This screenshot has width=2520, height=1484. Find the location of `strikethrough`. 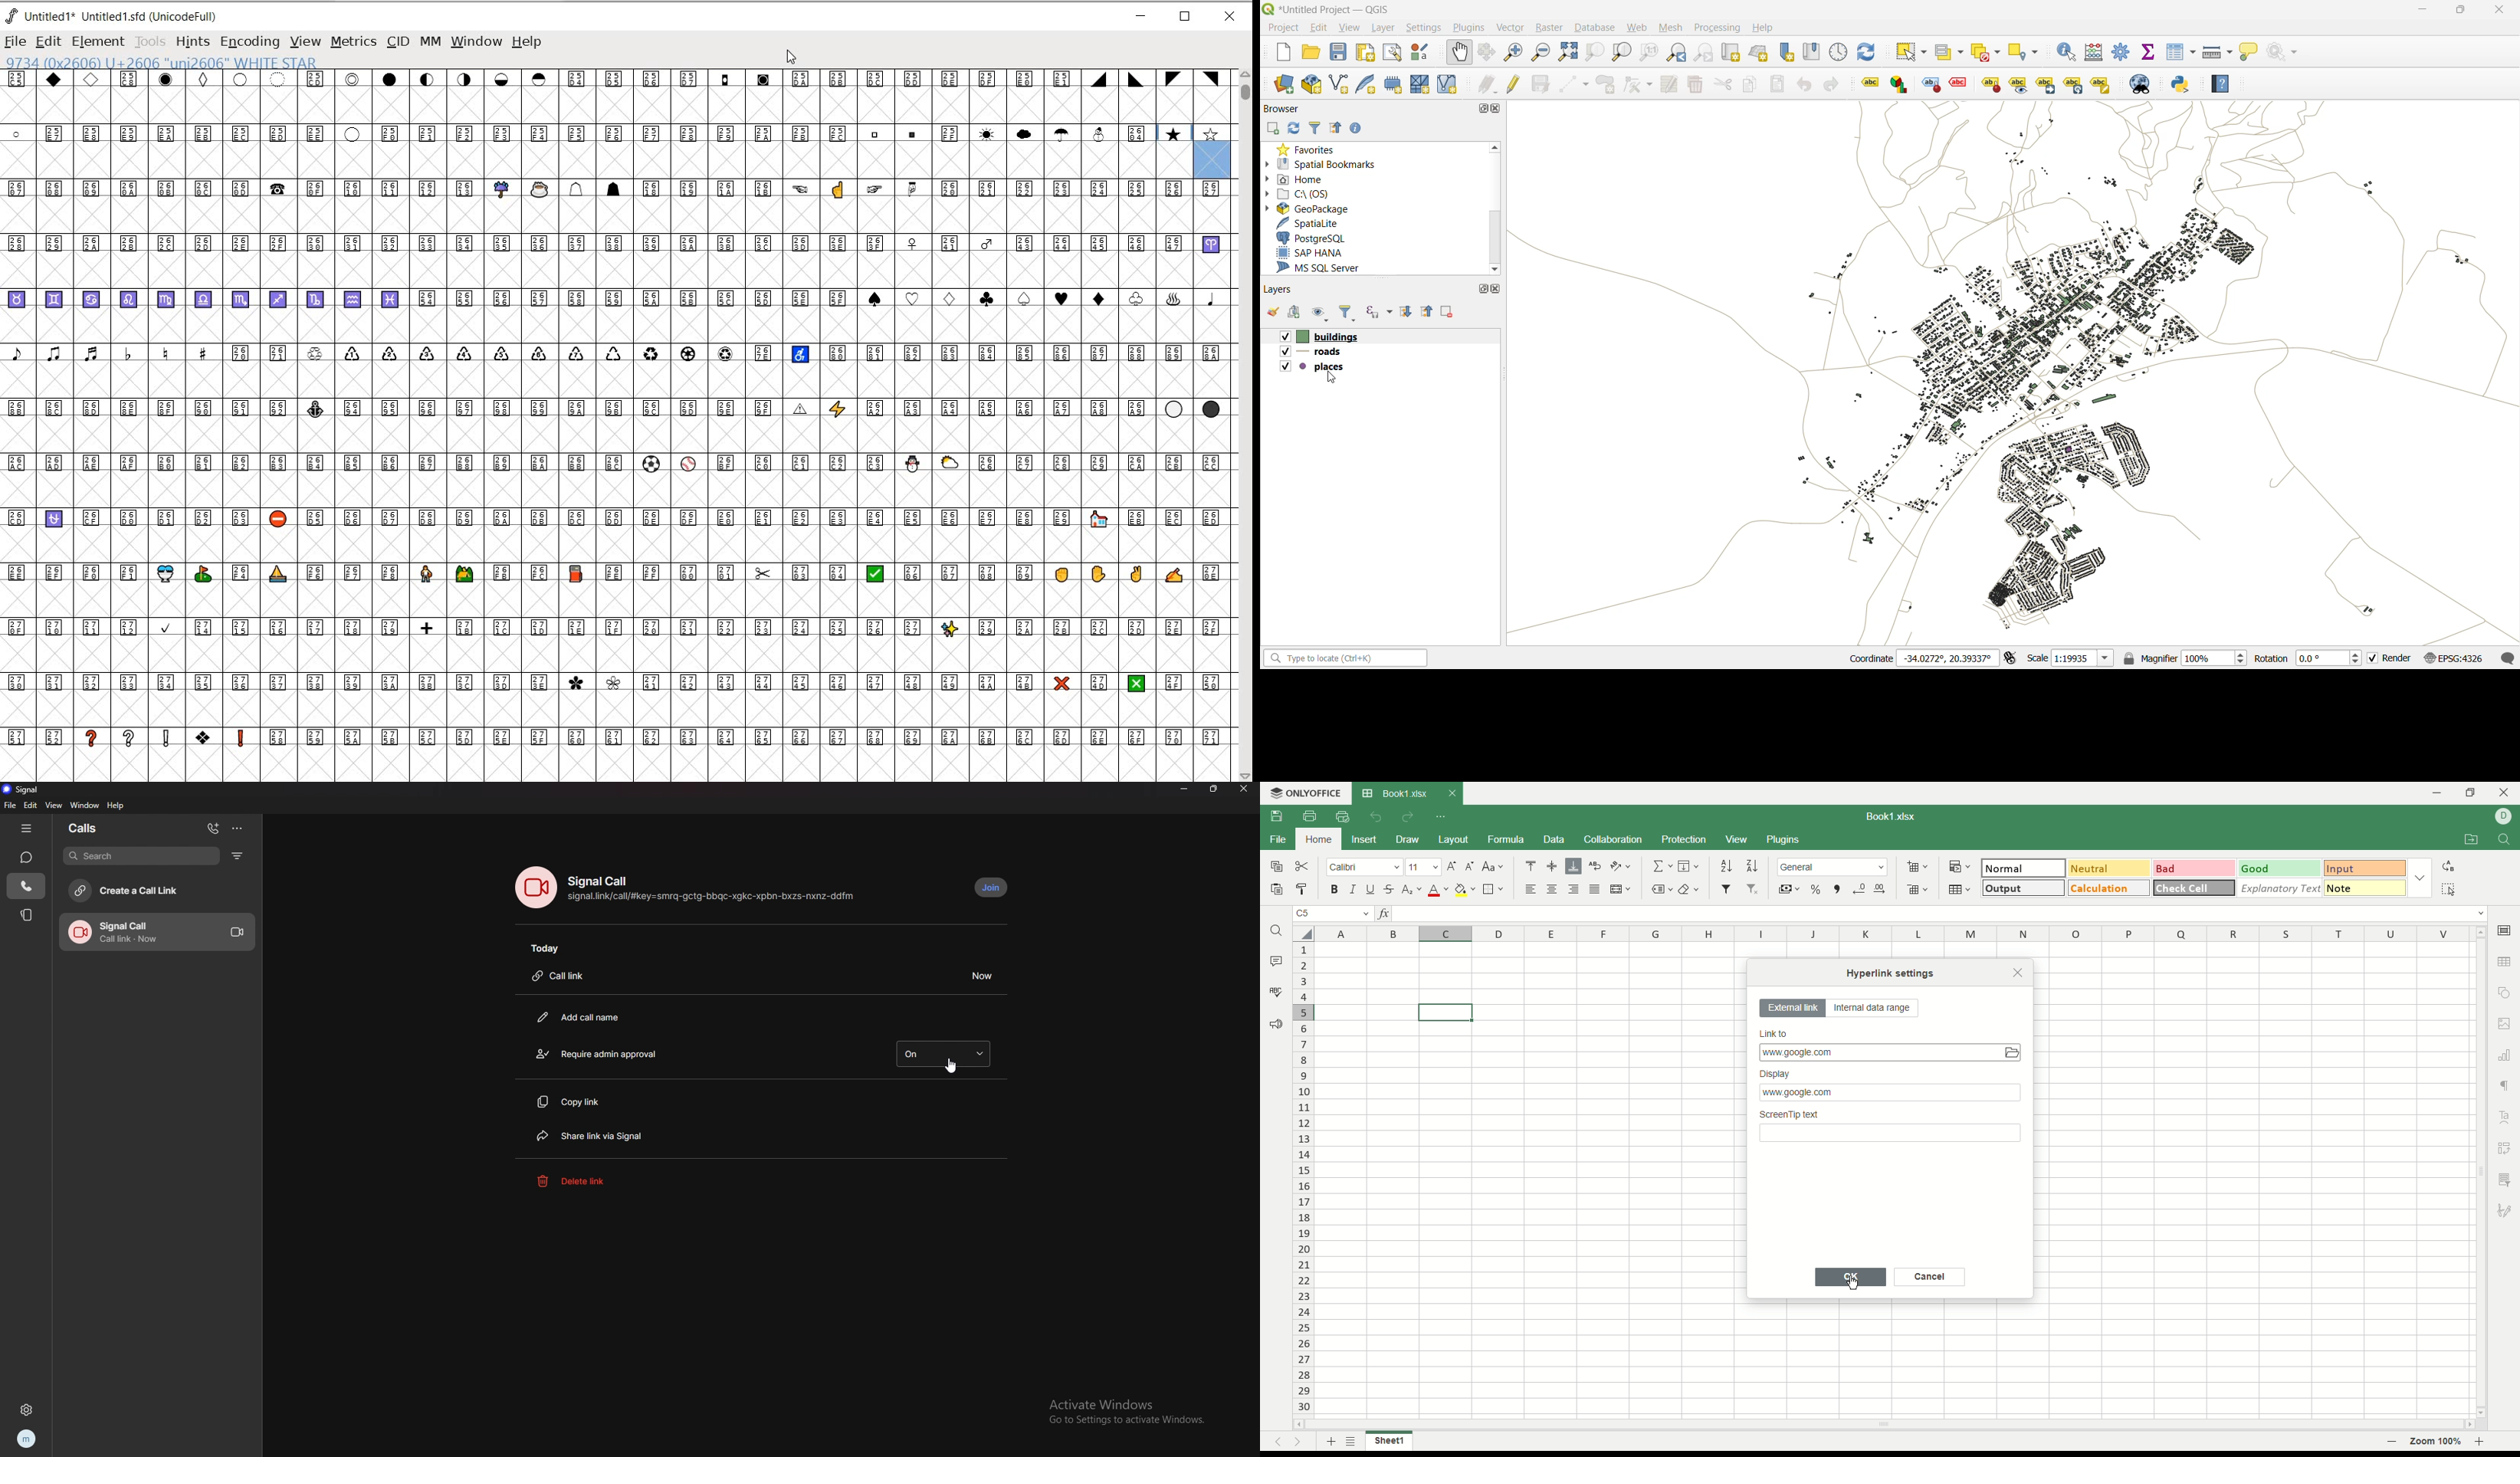

strikethrough is located at coordinates (1388, 889).